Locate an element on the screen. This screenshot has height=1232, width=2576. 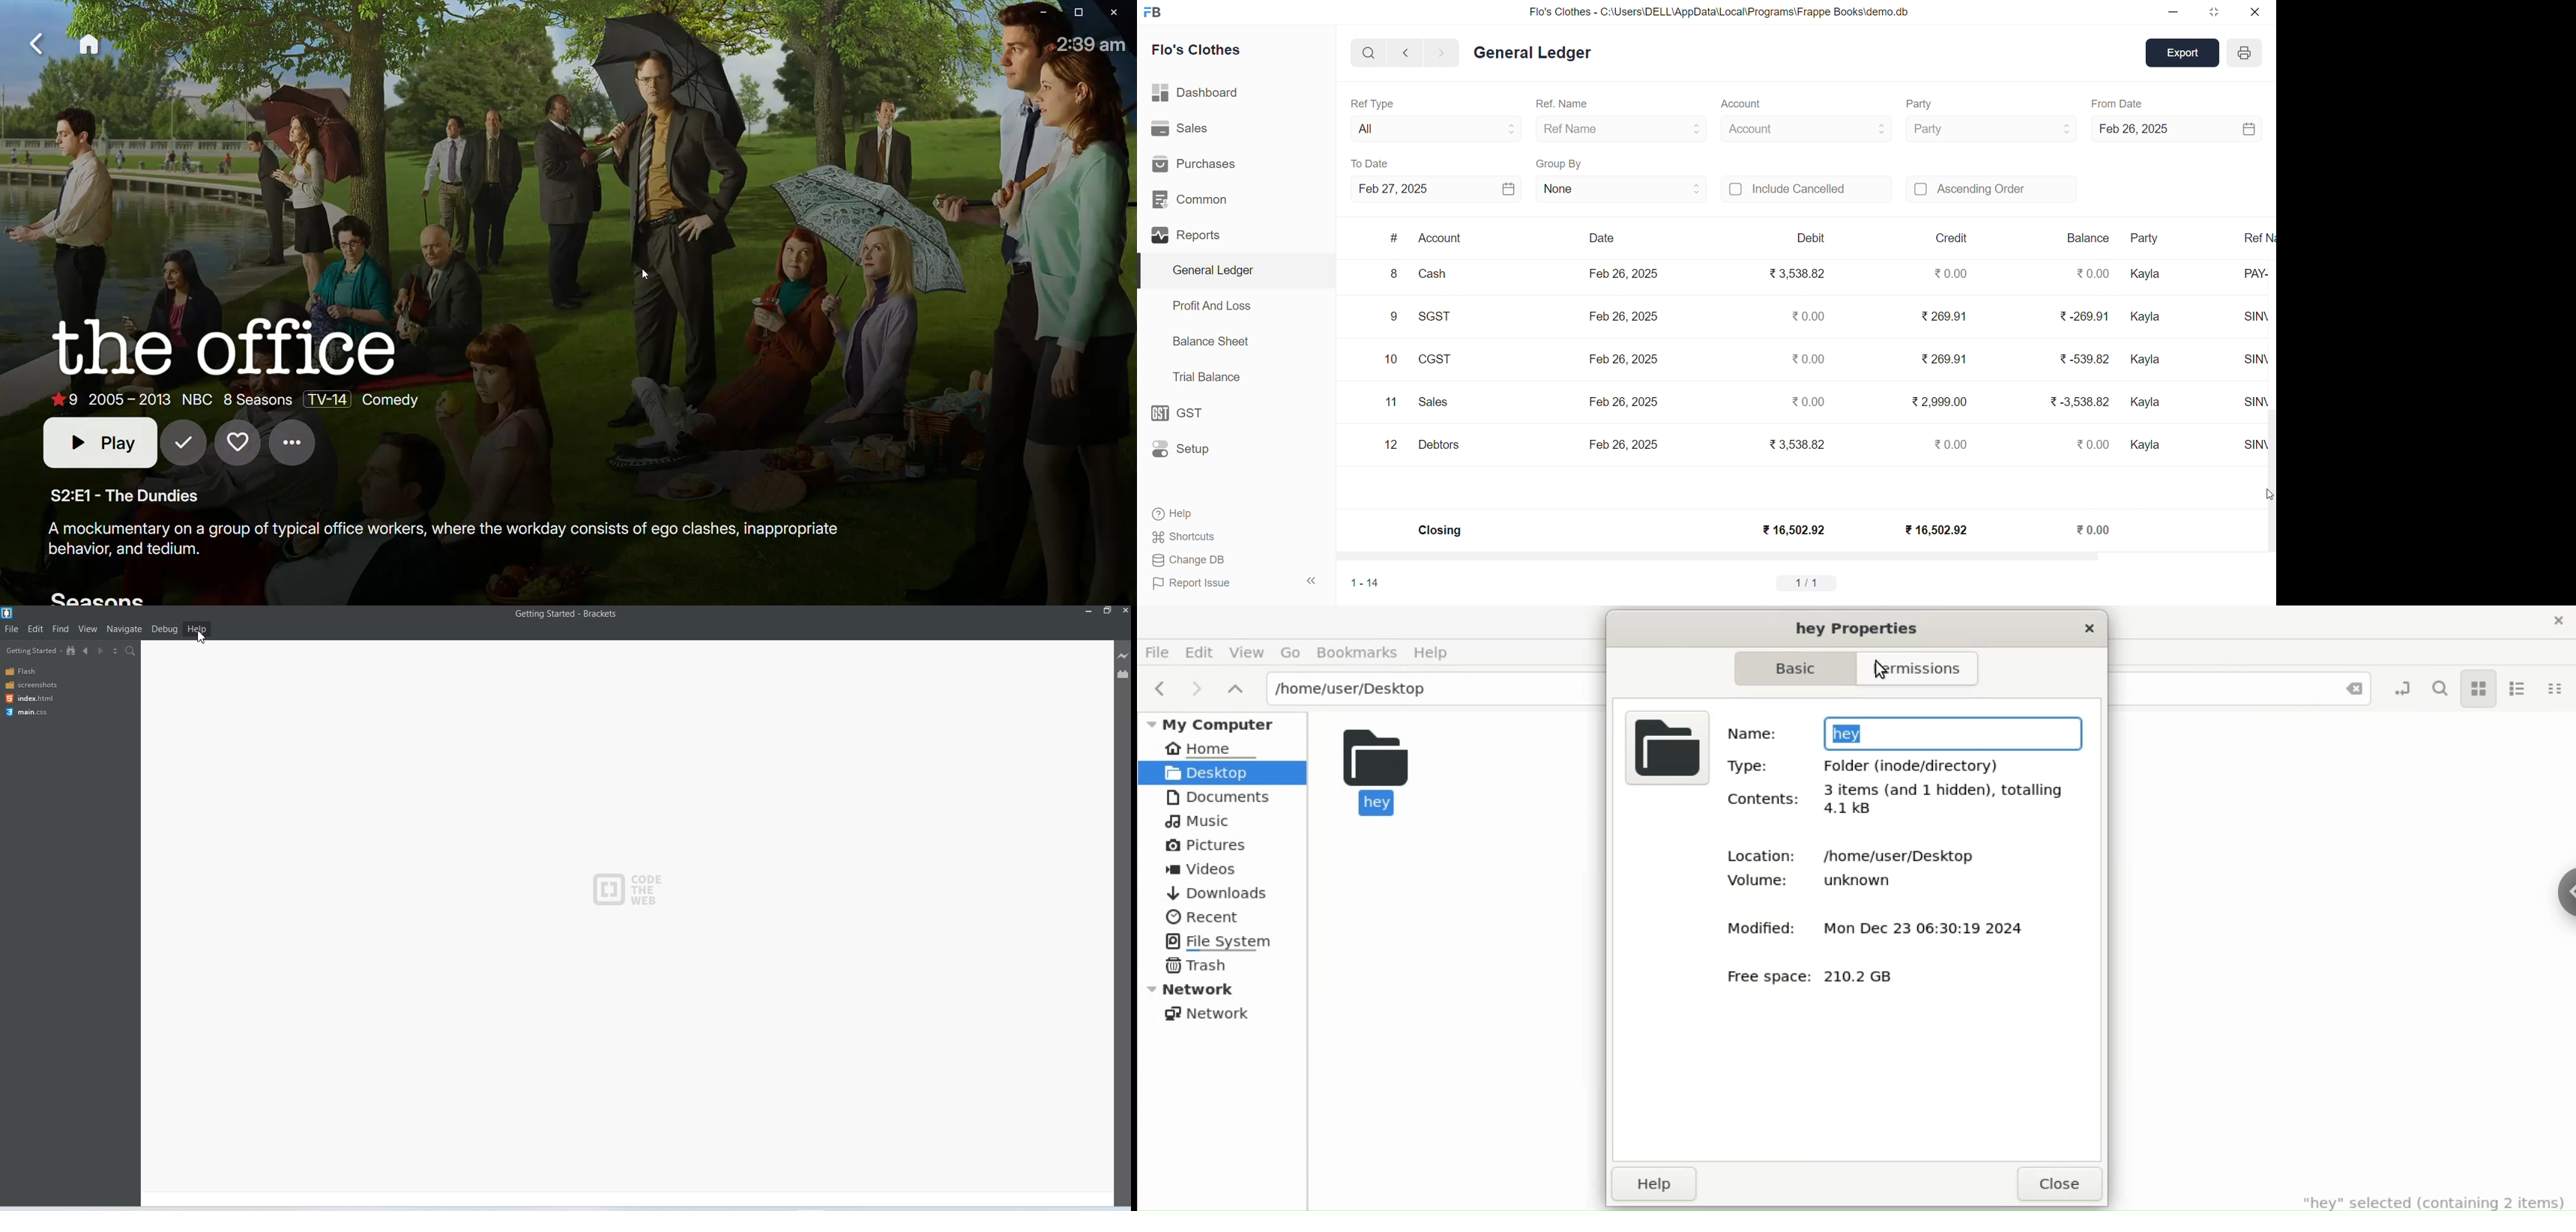
12 is located at coordinates (1393, 445).